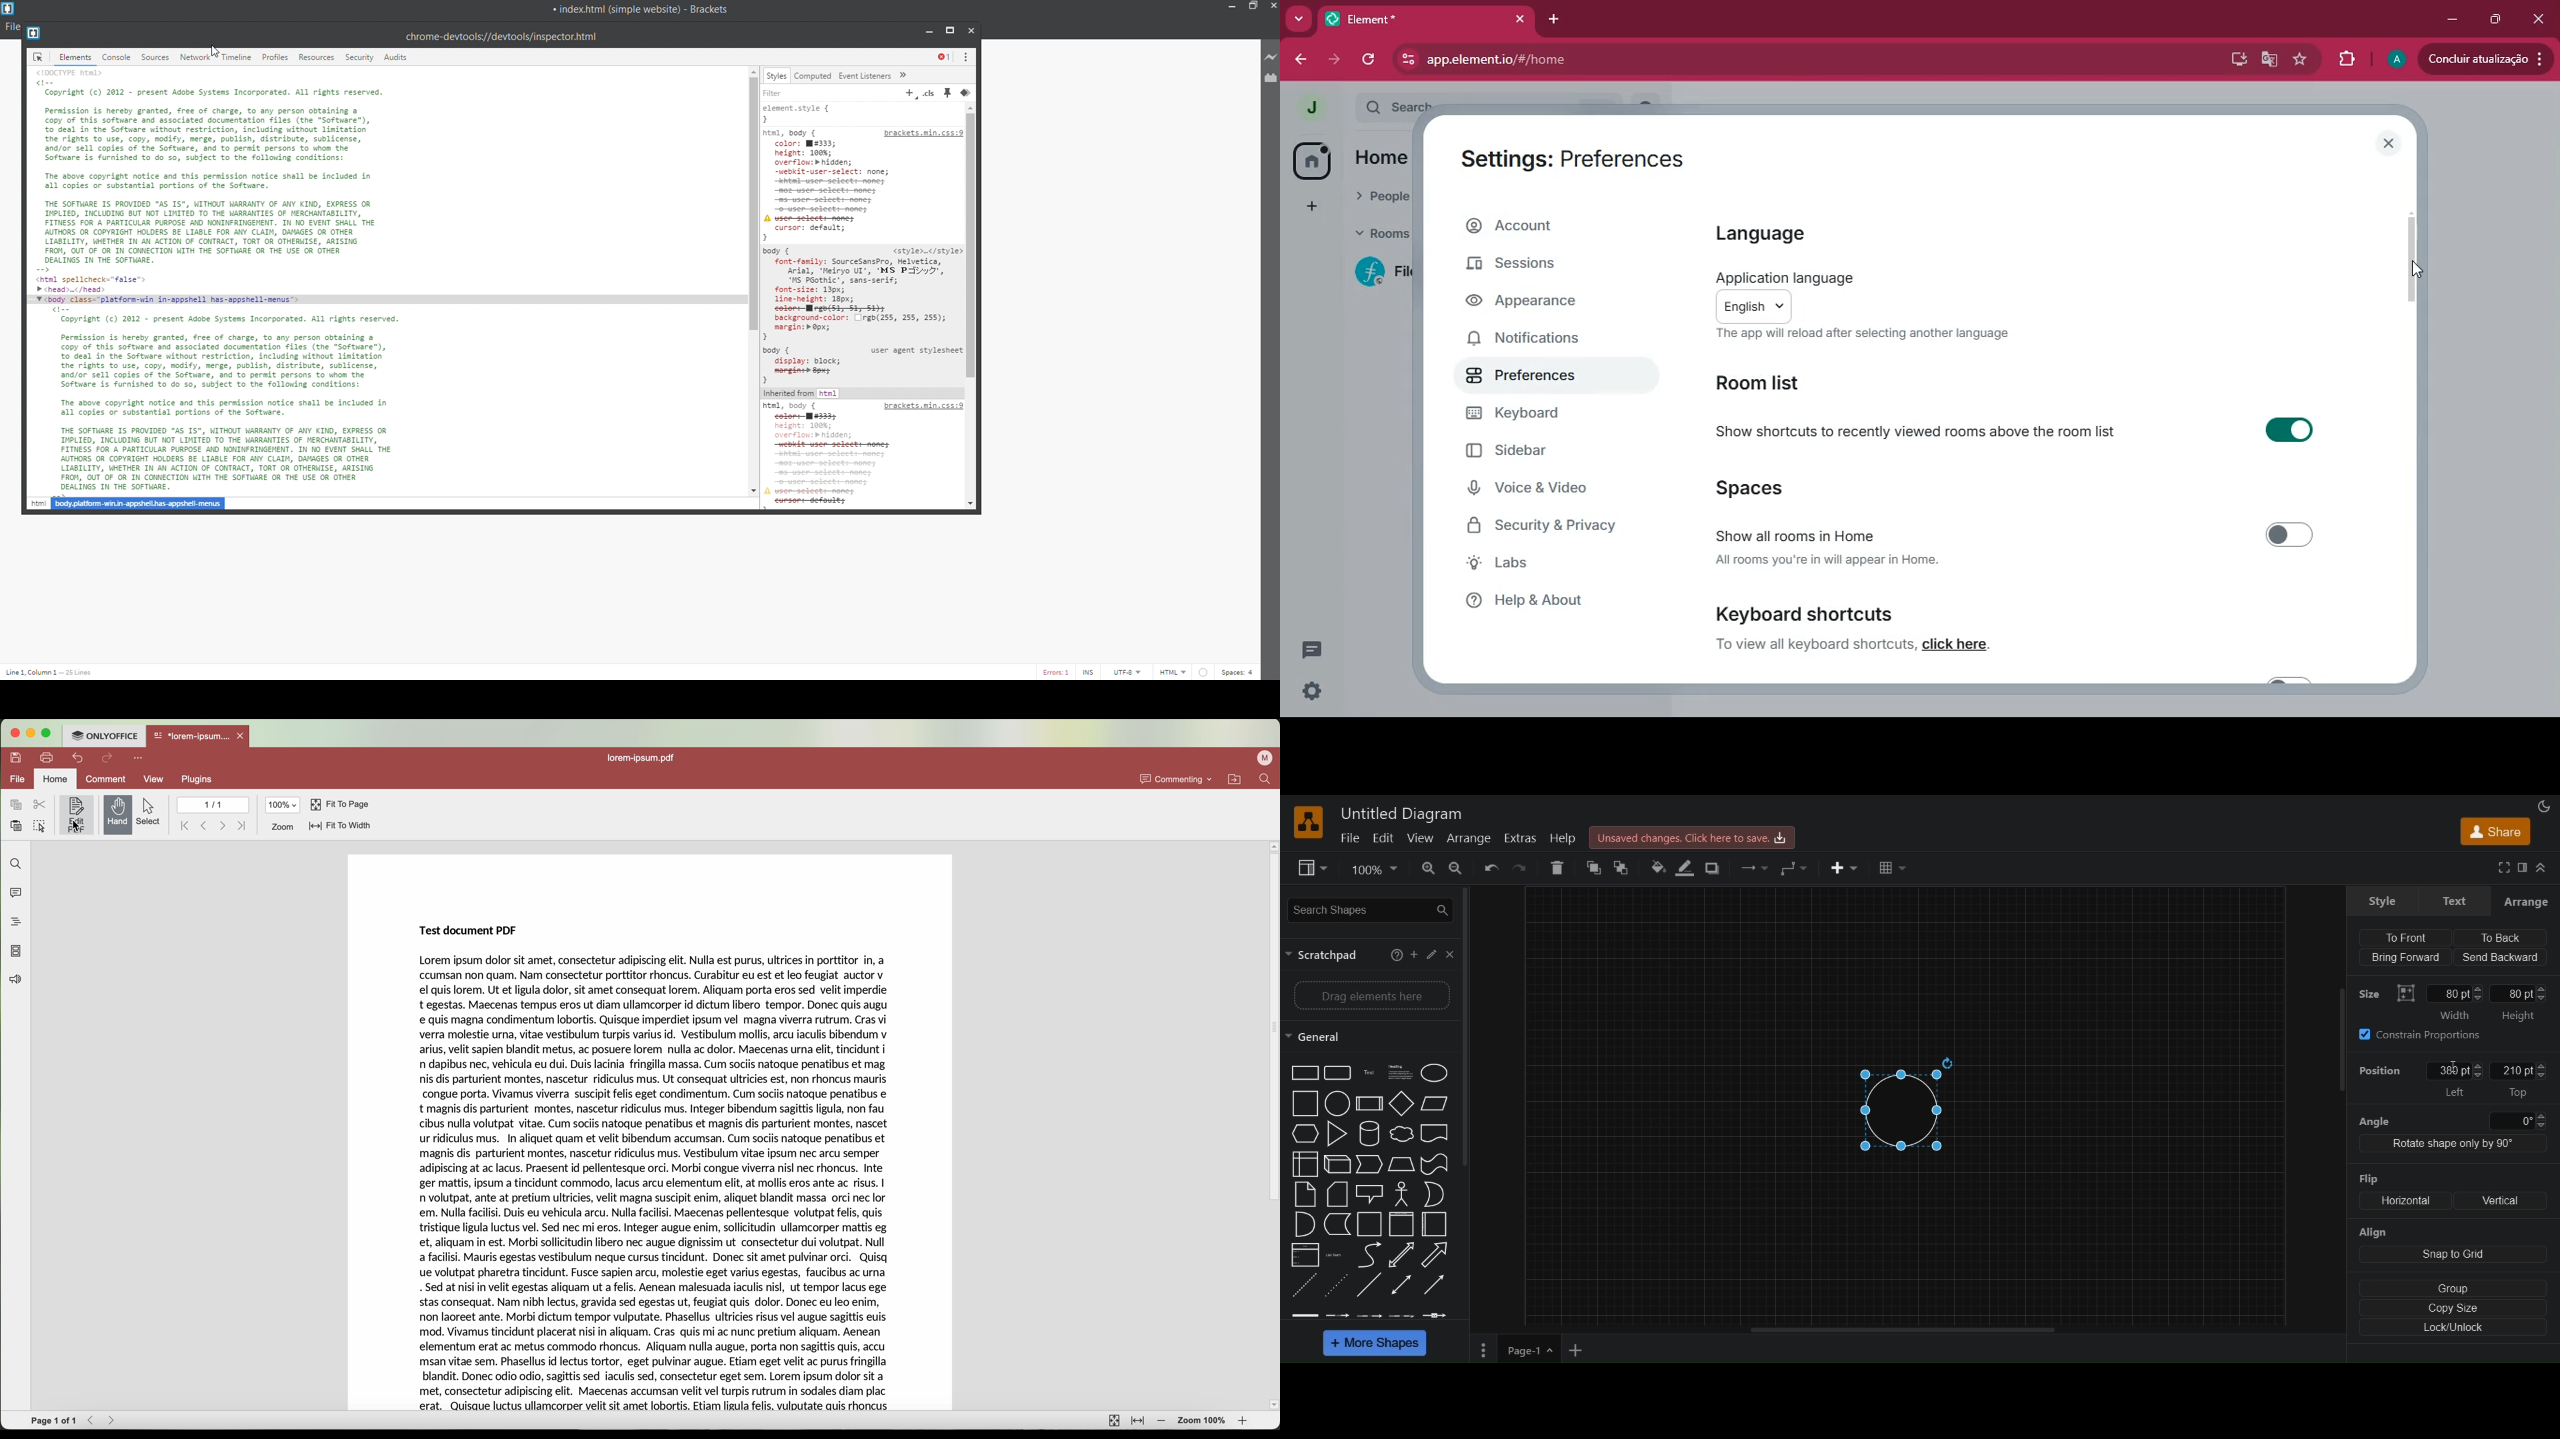 The width and height of the screenshot is (2576, 1456). What do you see at coordinates (1369, 1284) in the screenshot?
I see `line` at bounding box center [1369, 1284].